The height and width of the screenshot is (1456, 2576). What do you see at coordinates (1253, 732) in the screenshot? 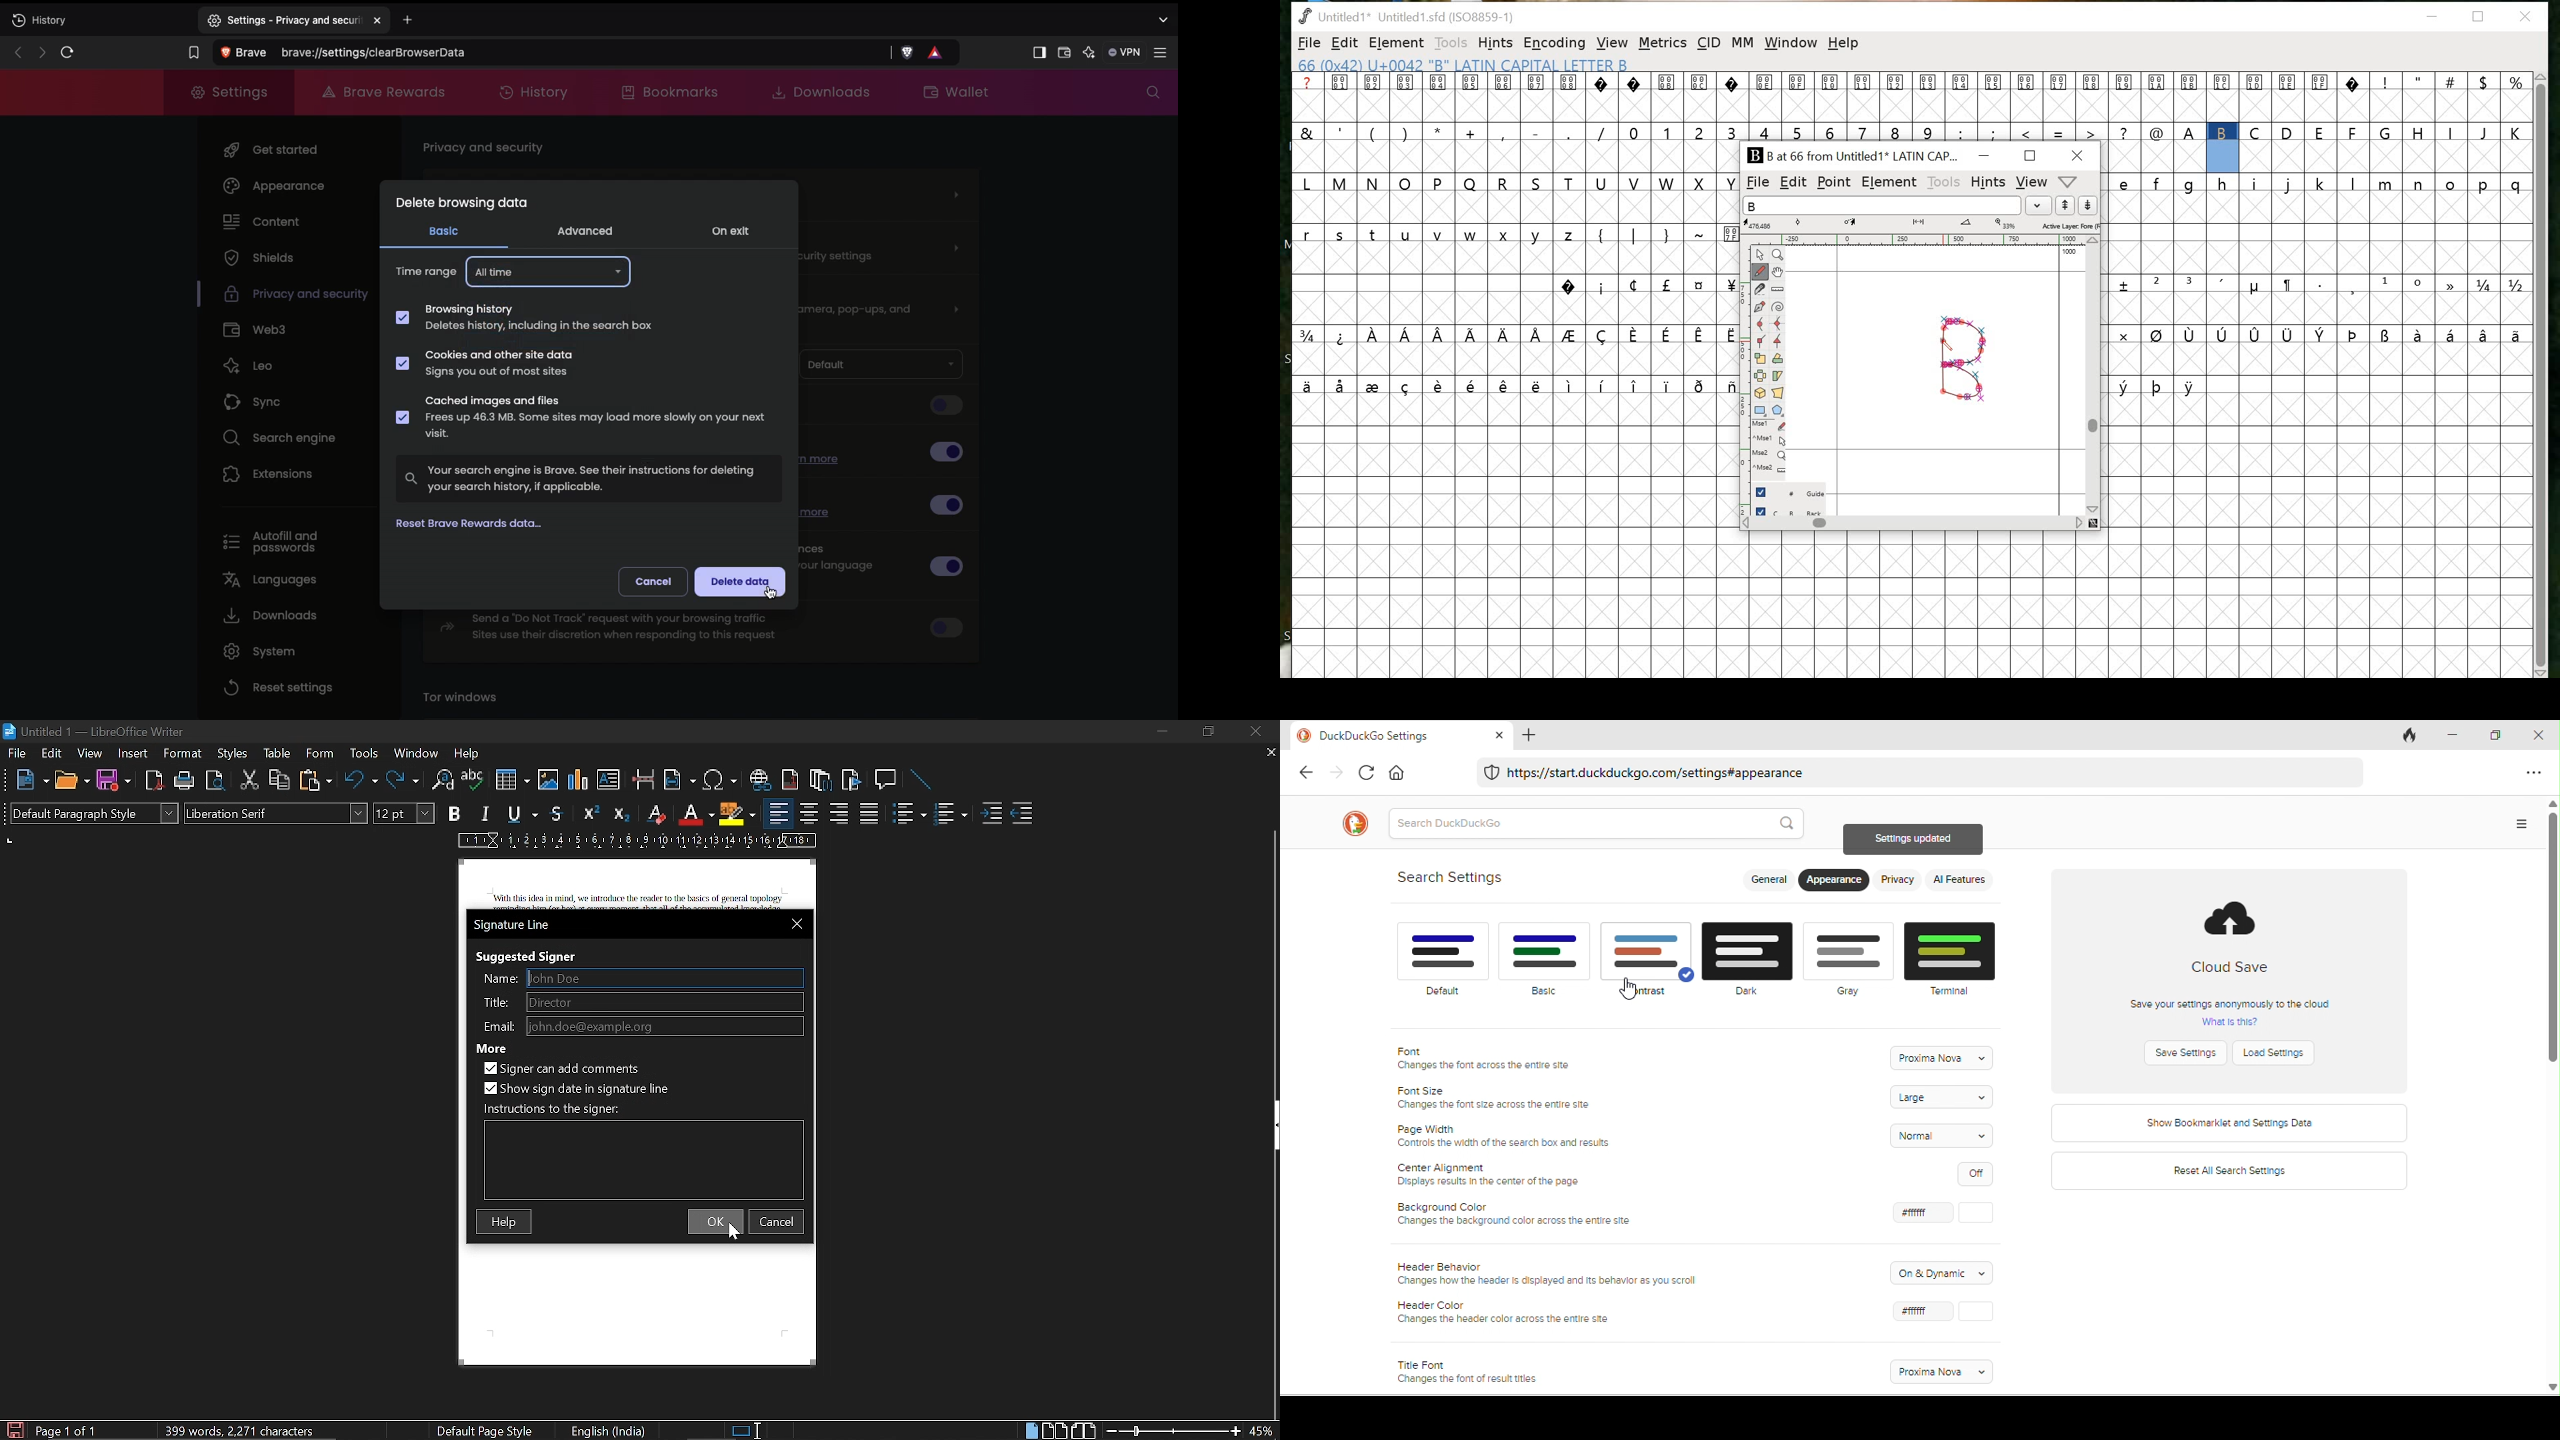
I see `close` at bounding box center [1253, 732].